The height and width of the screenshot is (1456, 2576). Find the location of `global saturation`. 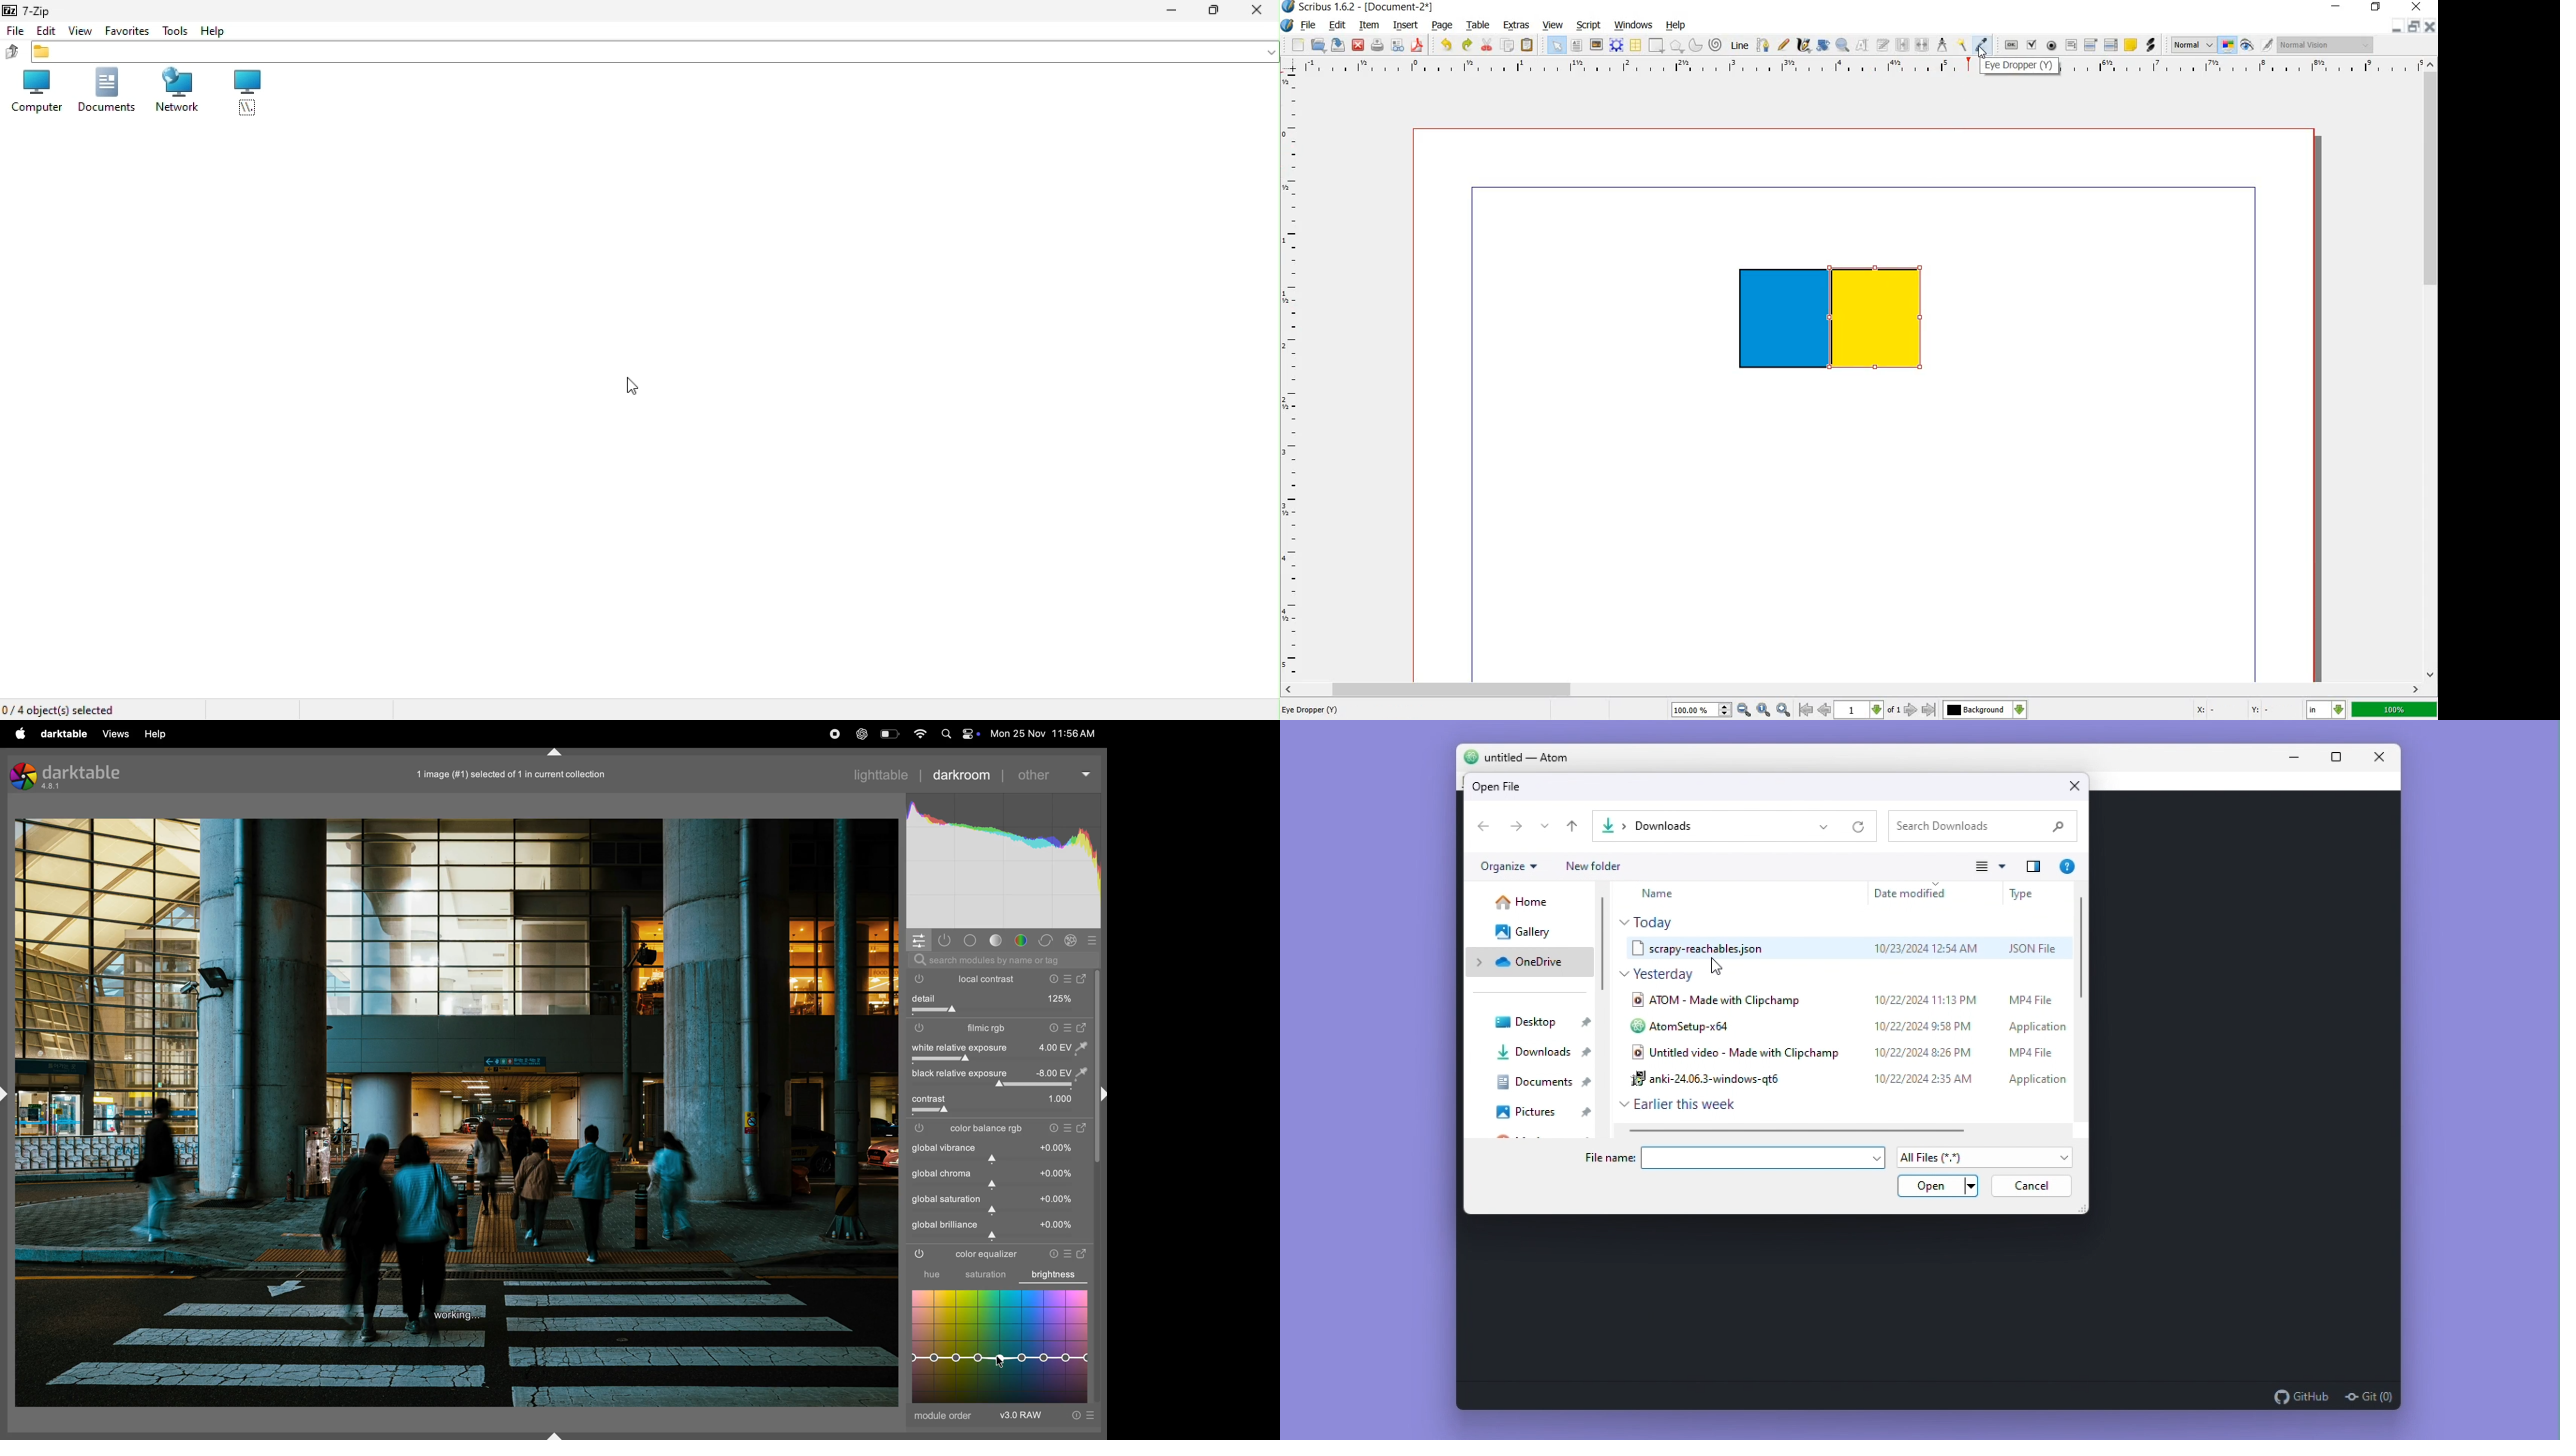

global saturation is located at coordinates (947, 1199).